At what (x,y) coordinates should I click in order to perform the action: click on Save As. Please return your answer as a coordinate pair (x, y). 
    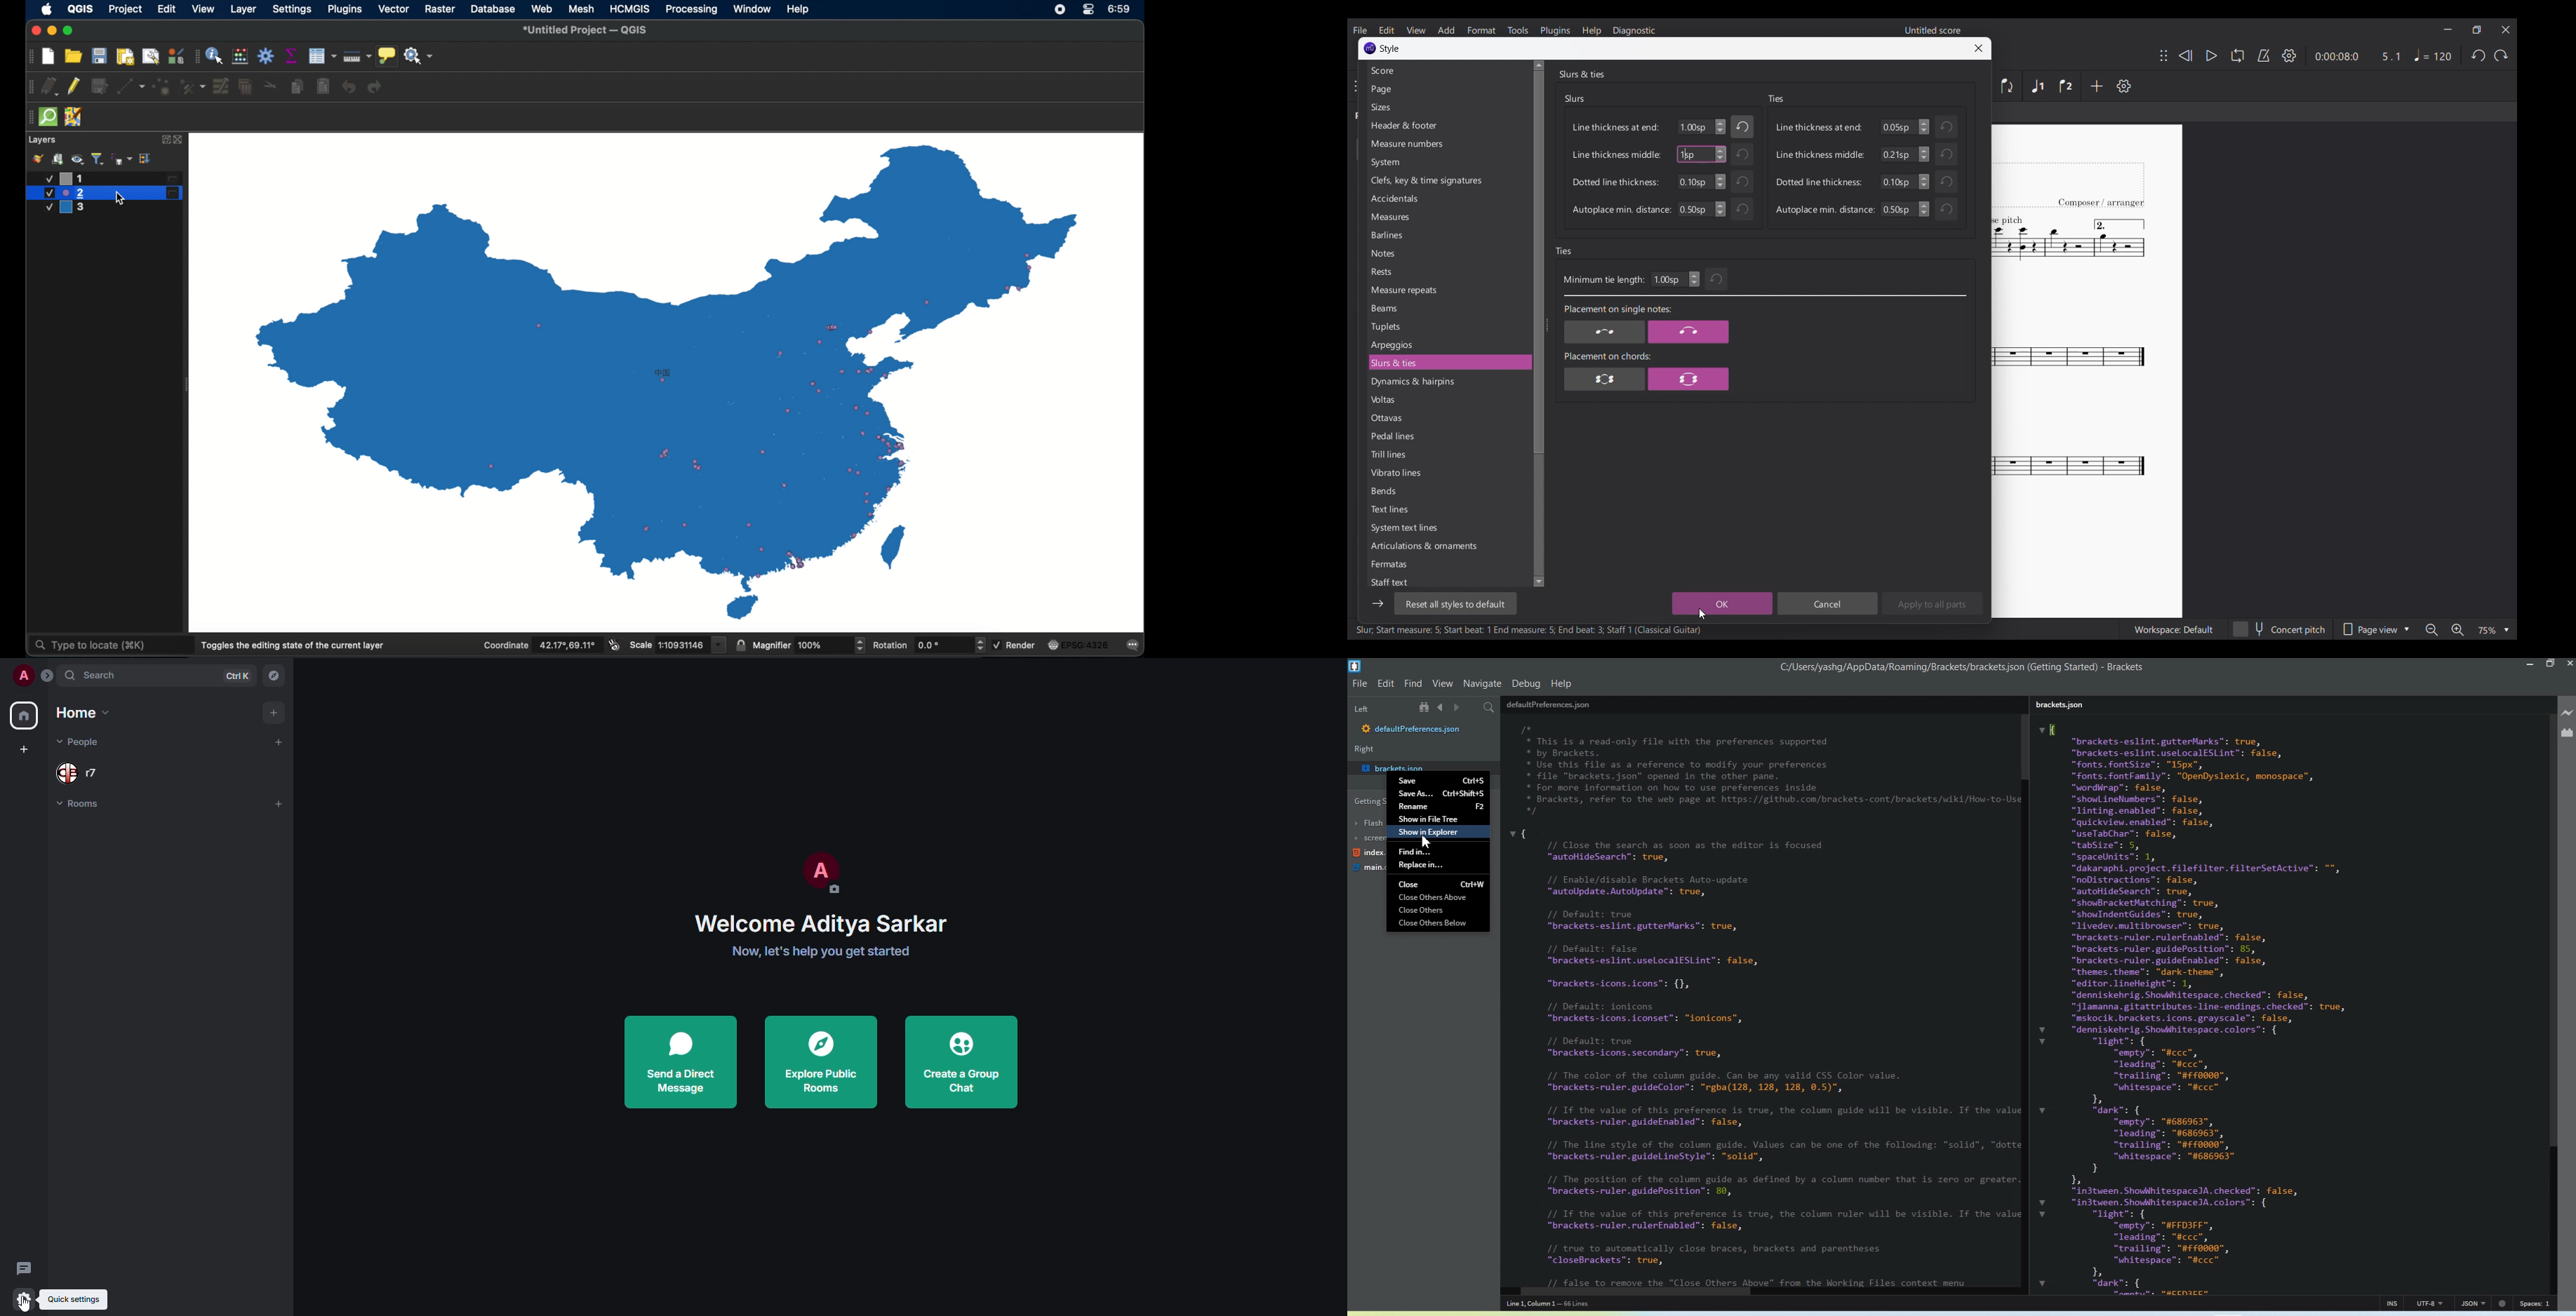
    Looking at the image, I should click on (1438, 794).